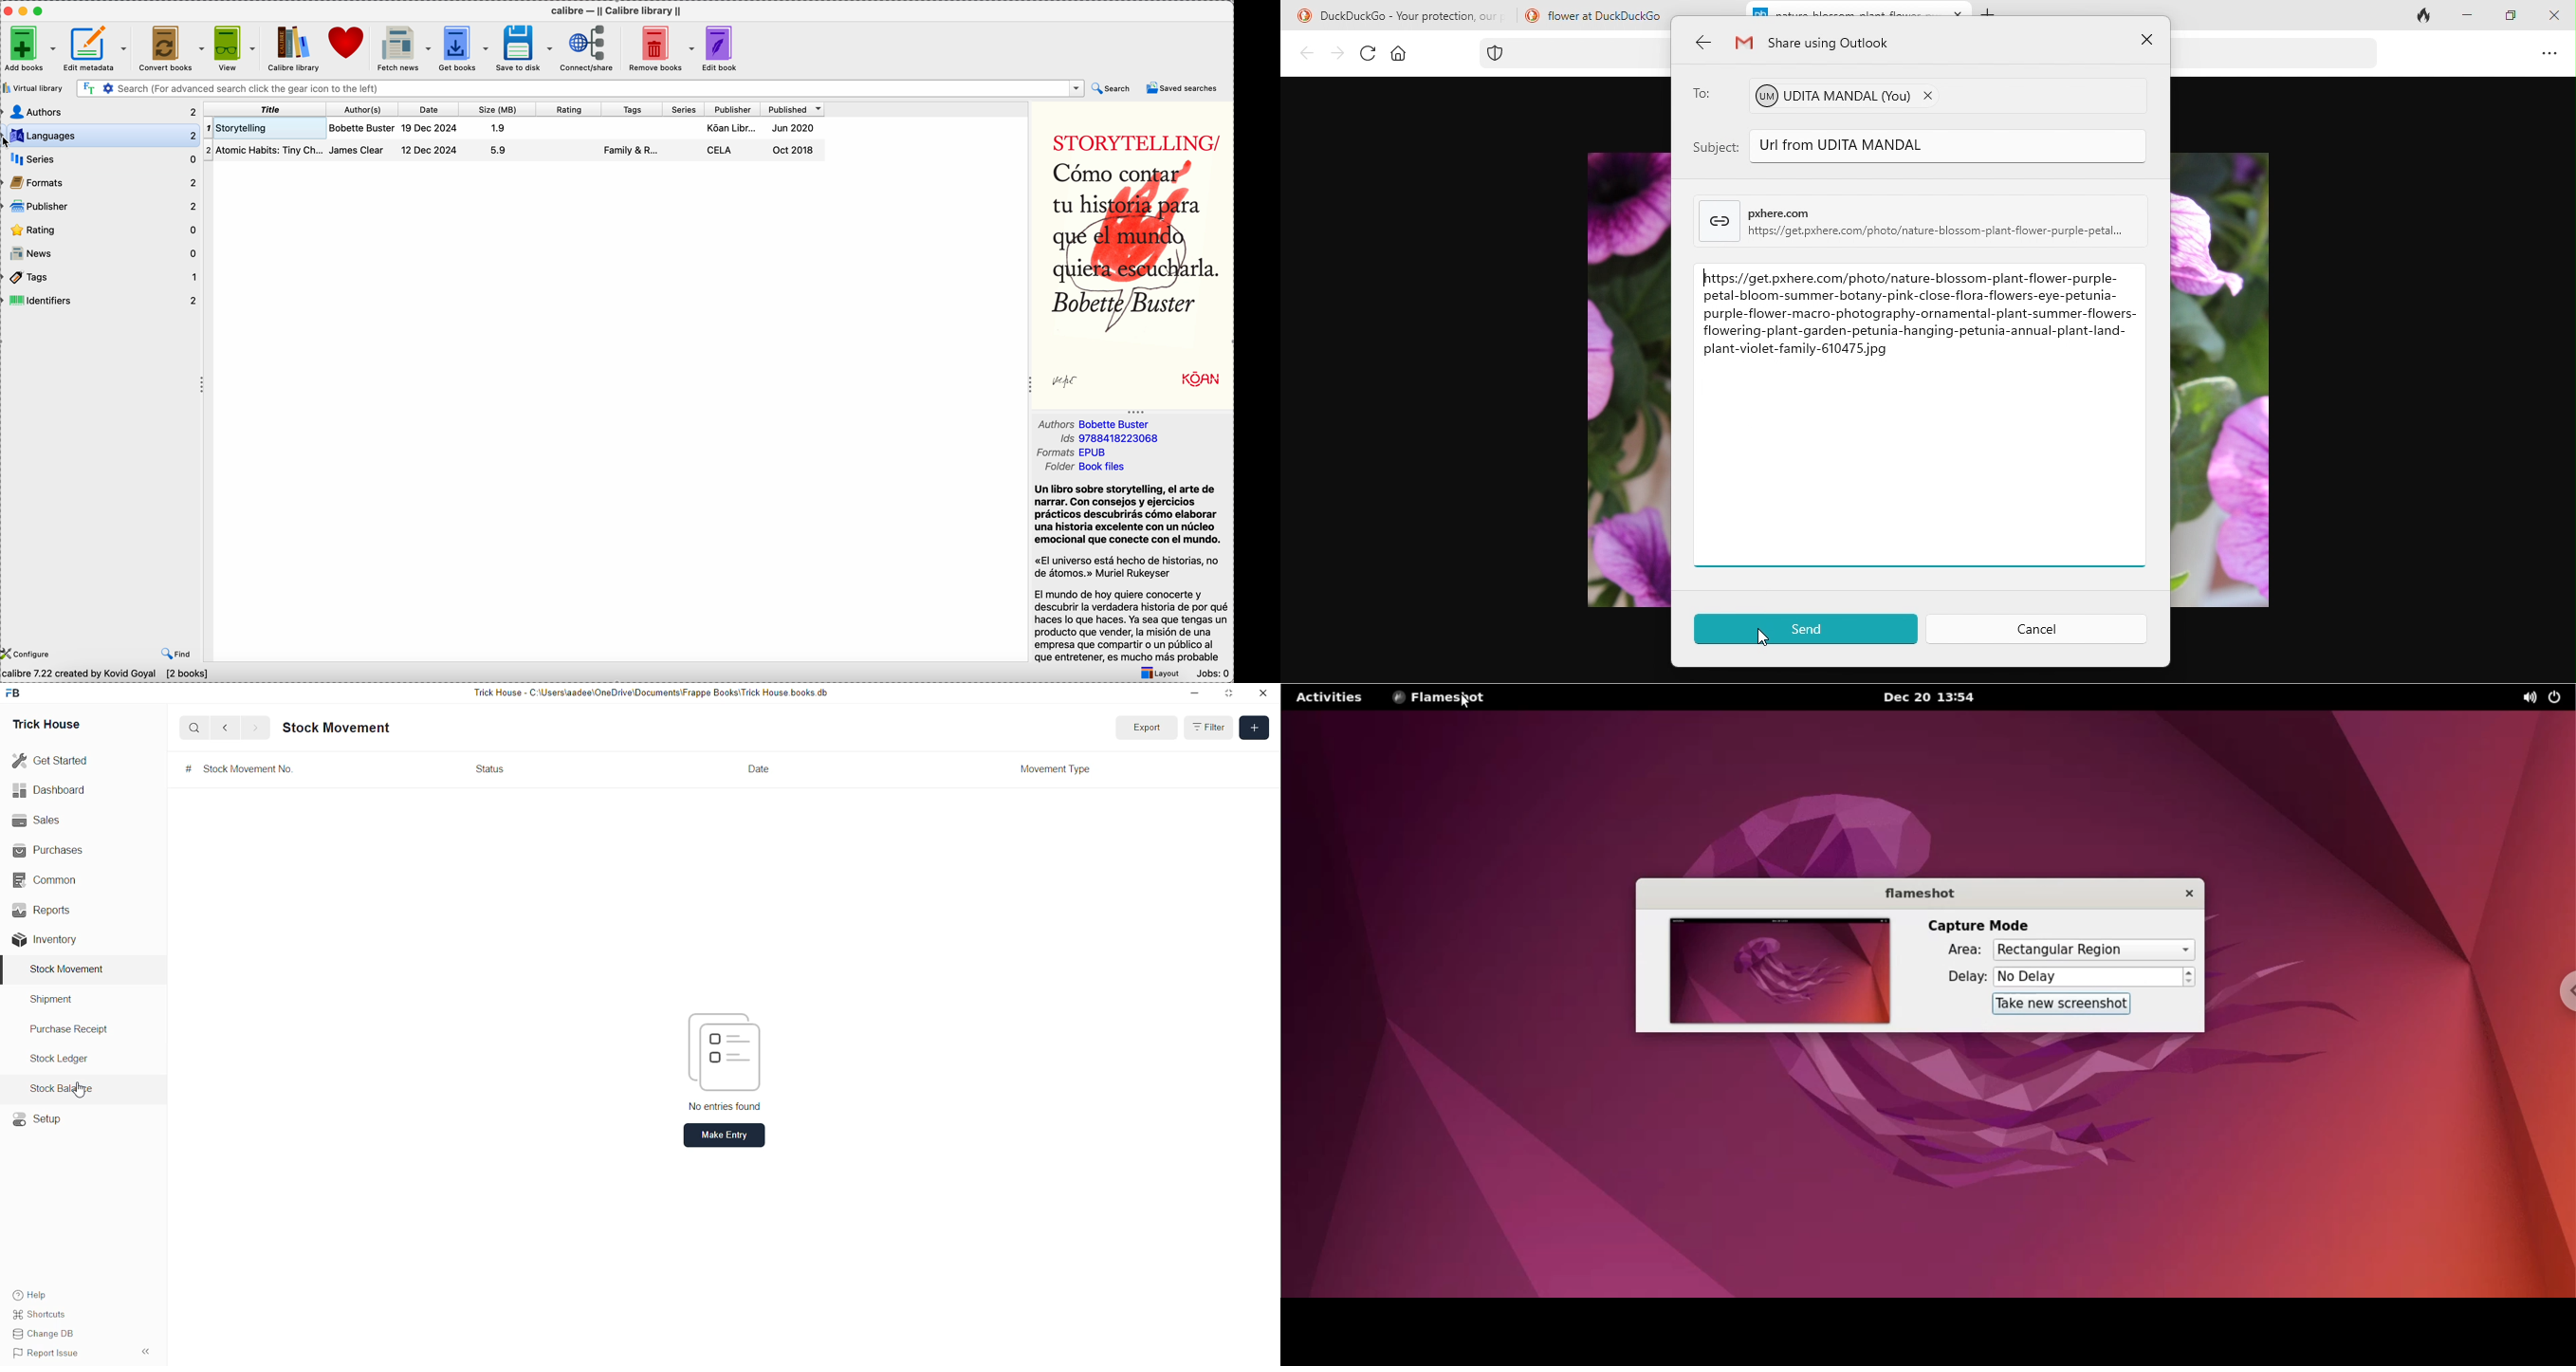  Describe the element at coordinates (34, 90) in the screenshot. I see `virtual library` at that location.